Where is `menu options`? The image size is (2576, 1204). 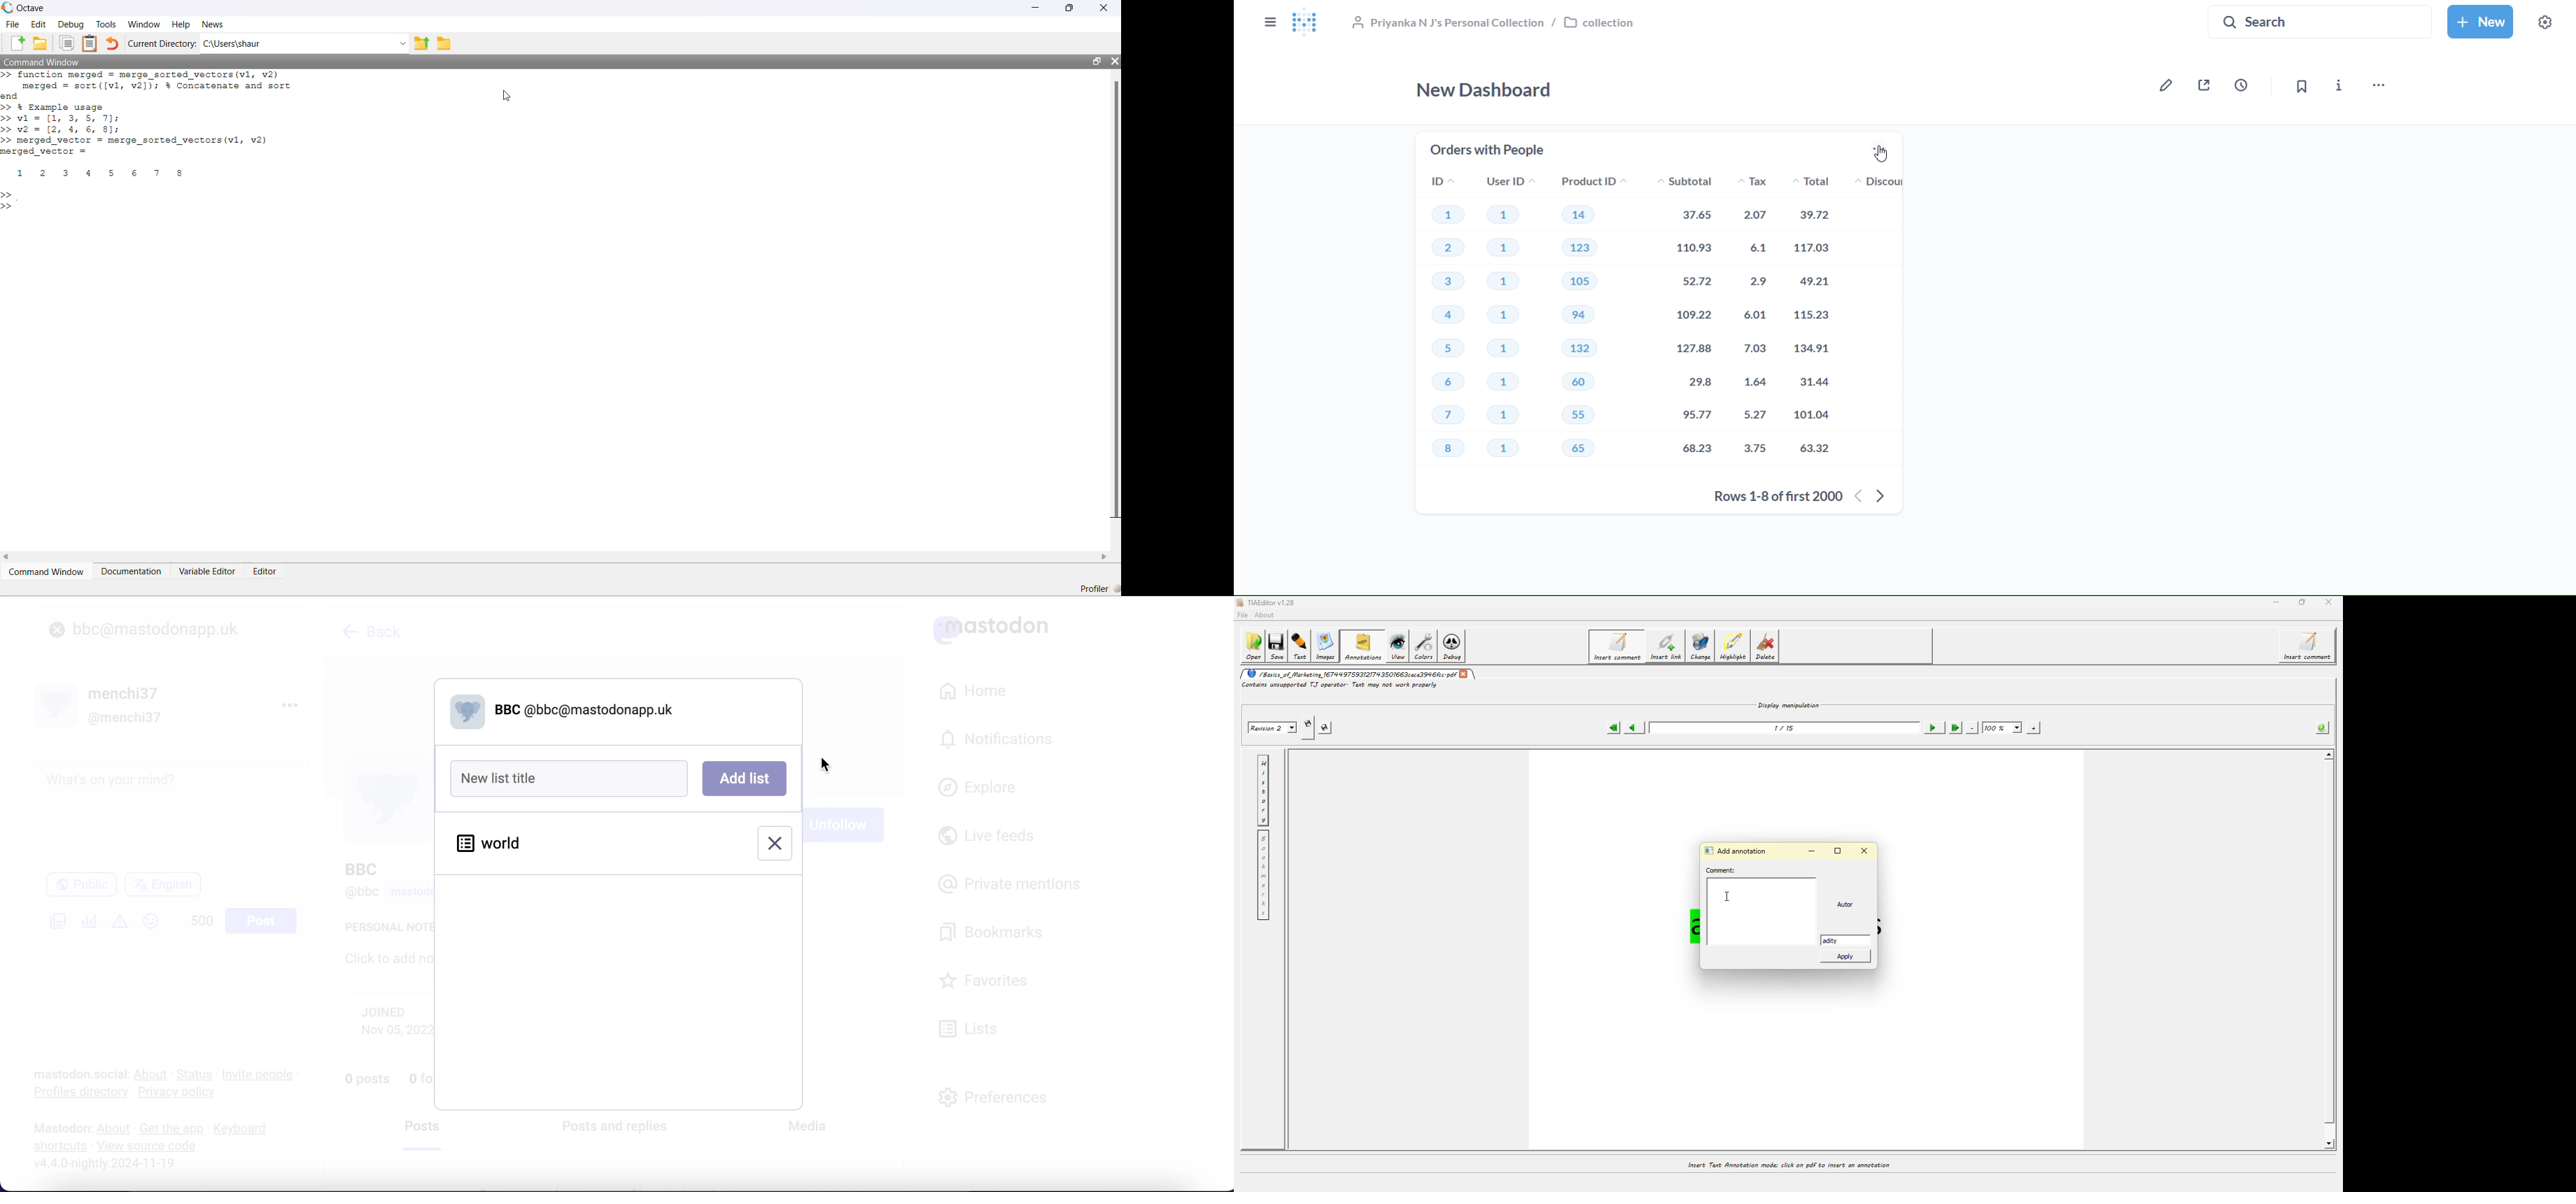 menu options is located at coordinates (293, 704).